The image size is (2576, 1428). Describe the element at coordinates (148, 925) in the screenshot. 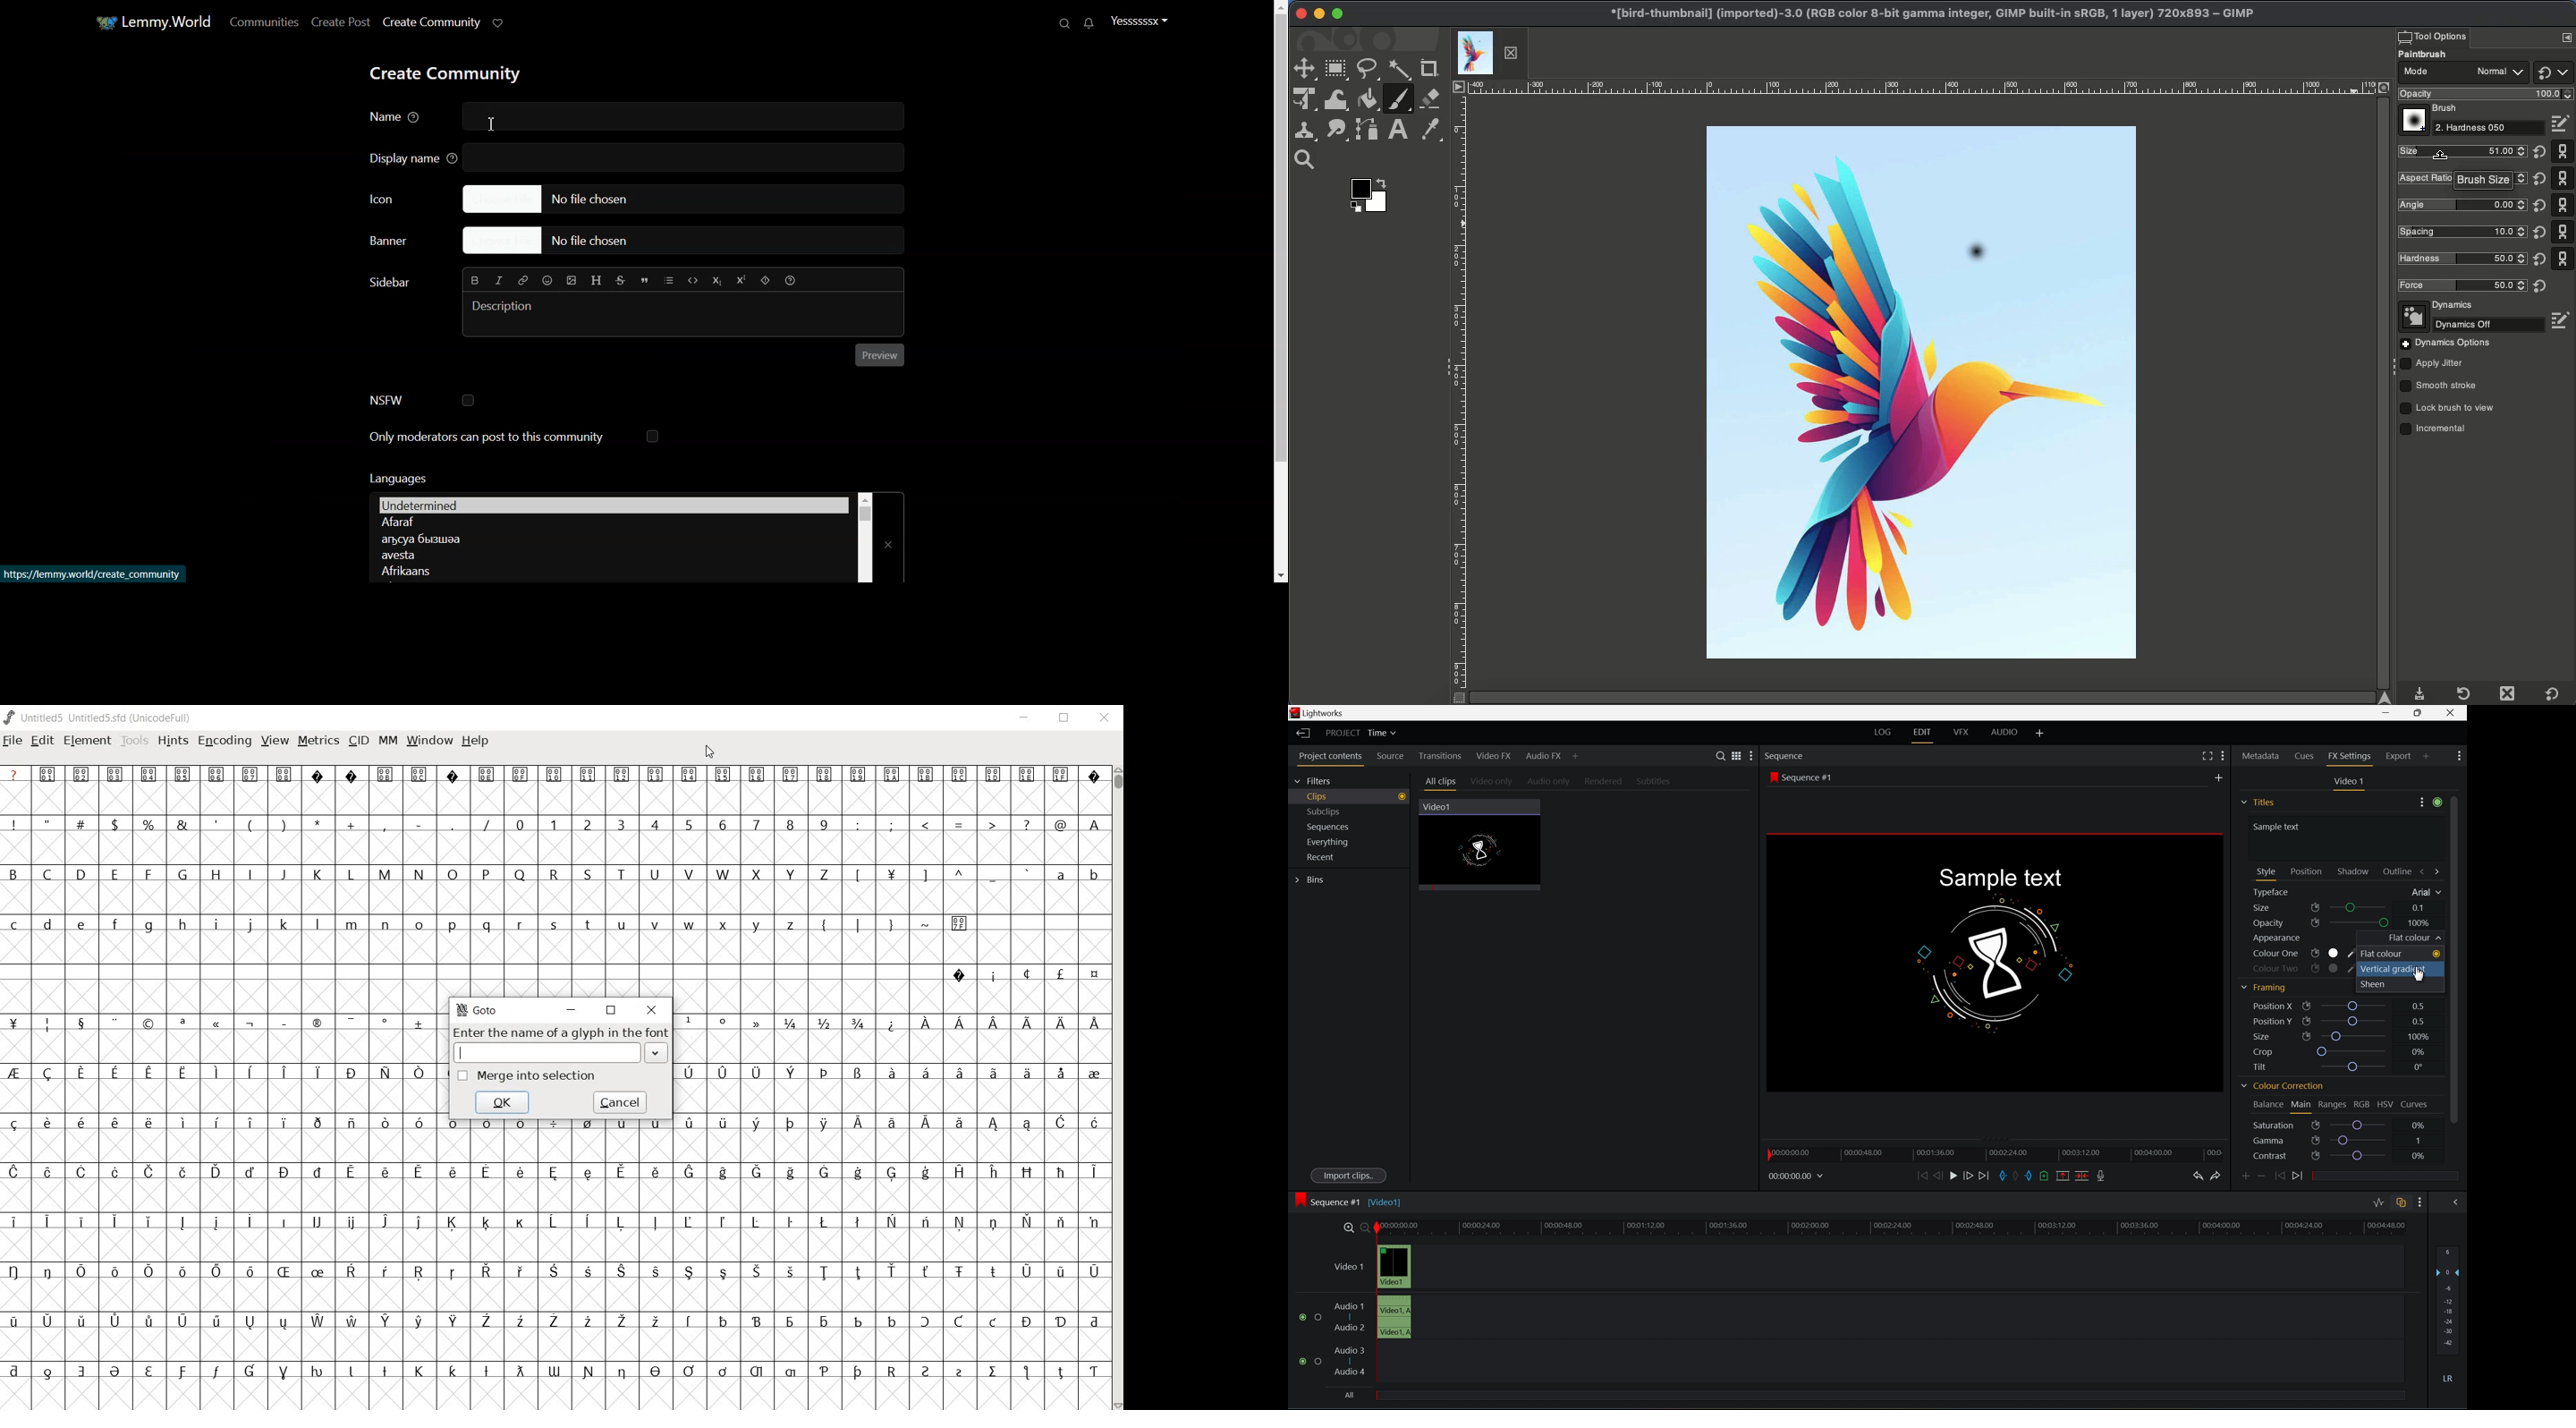

I see `g` at that location.